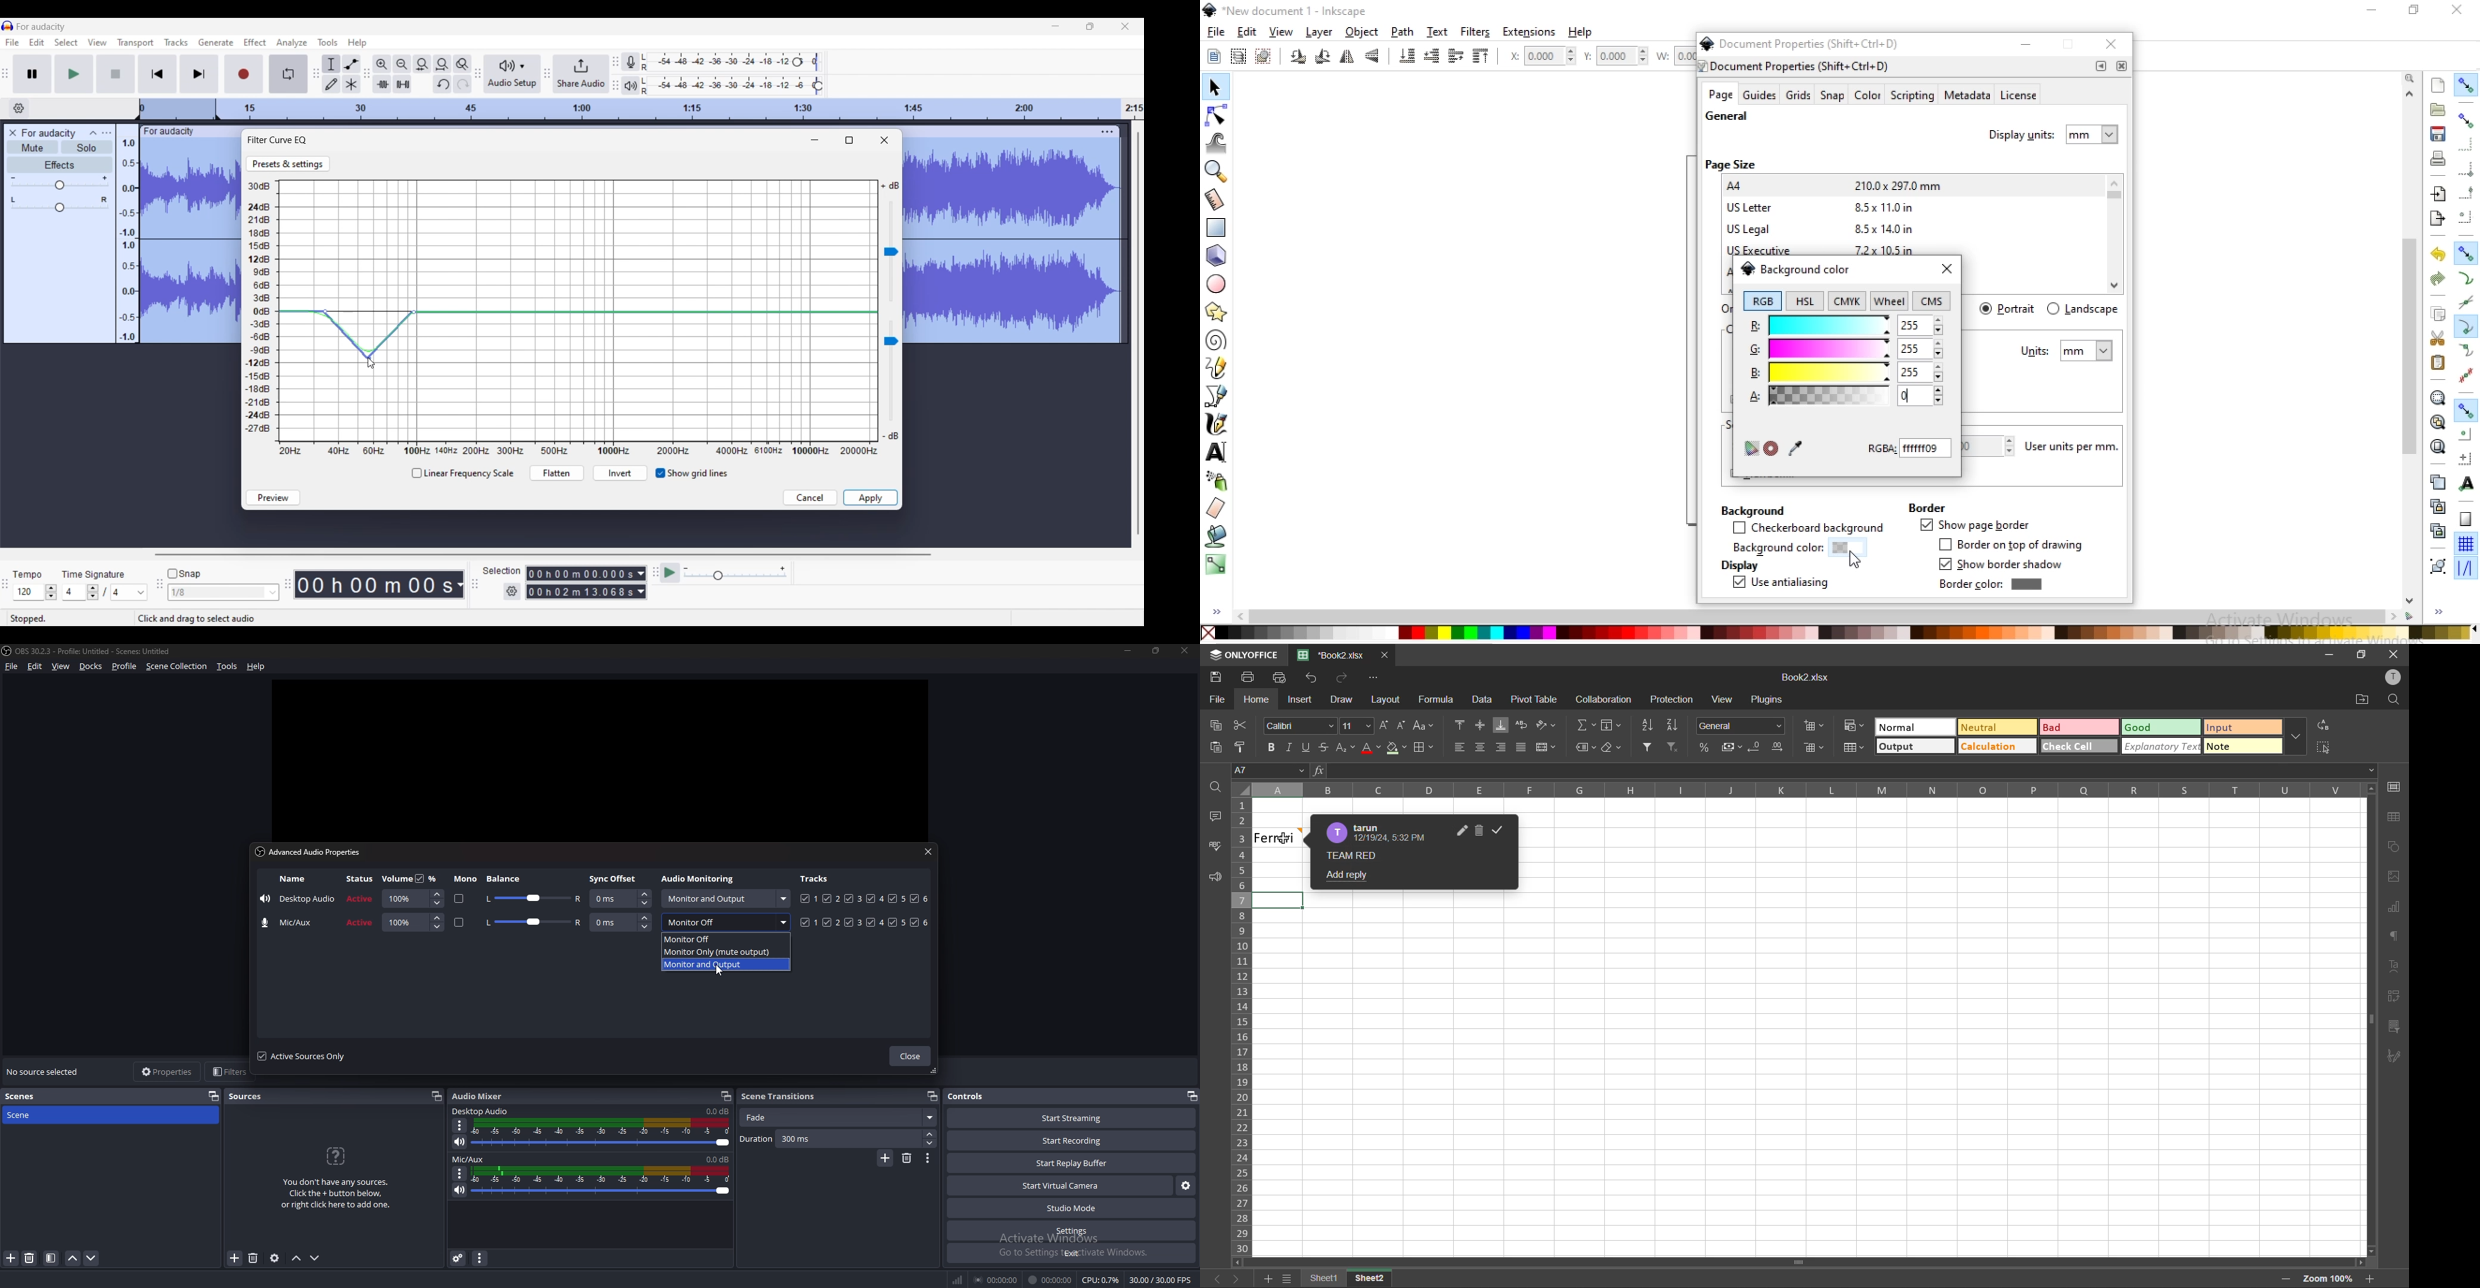  I want to click on background, so click(1751, 509).